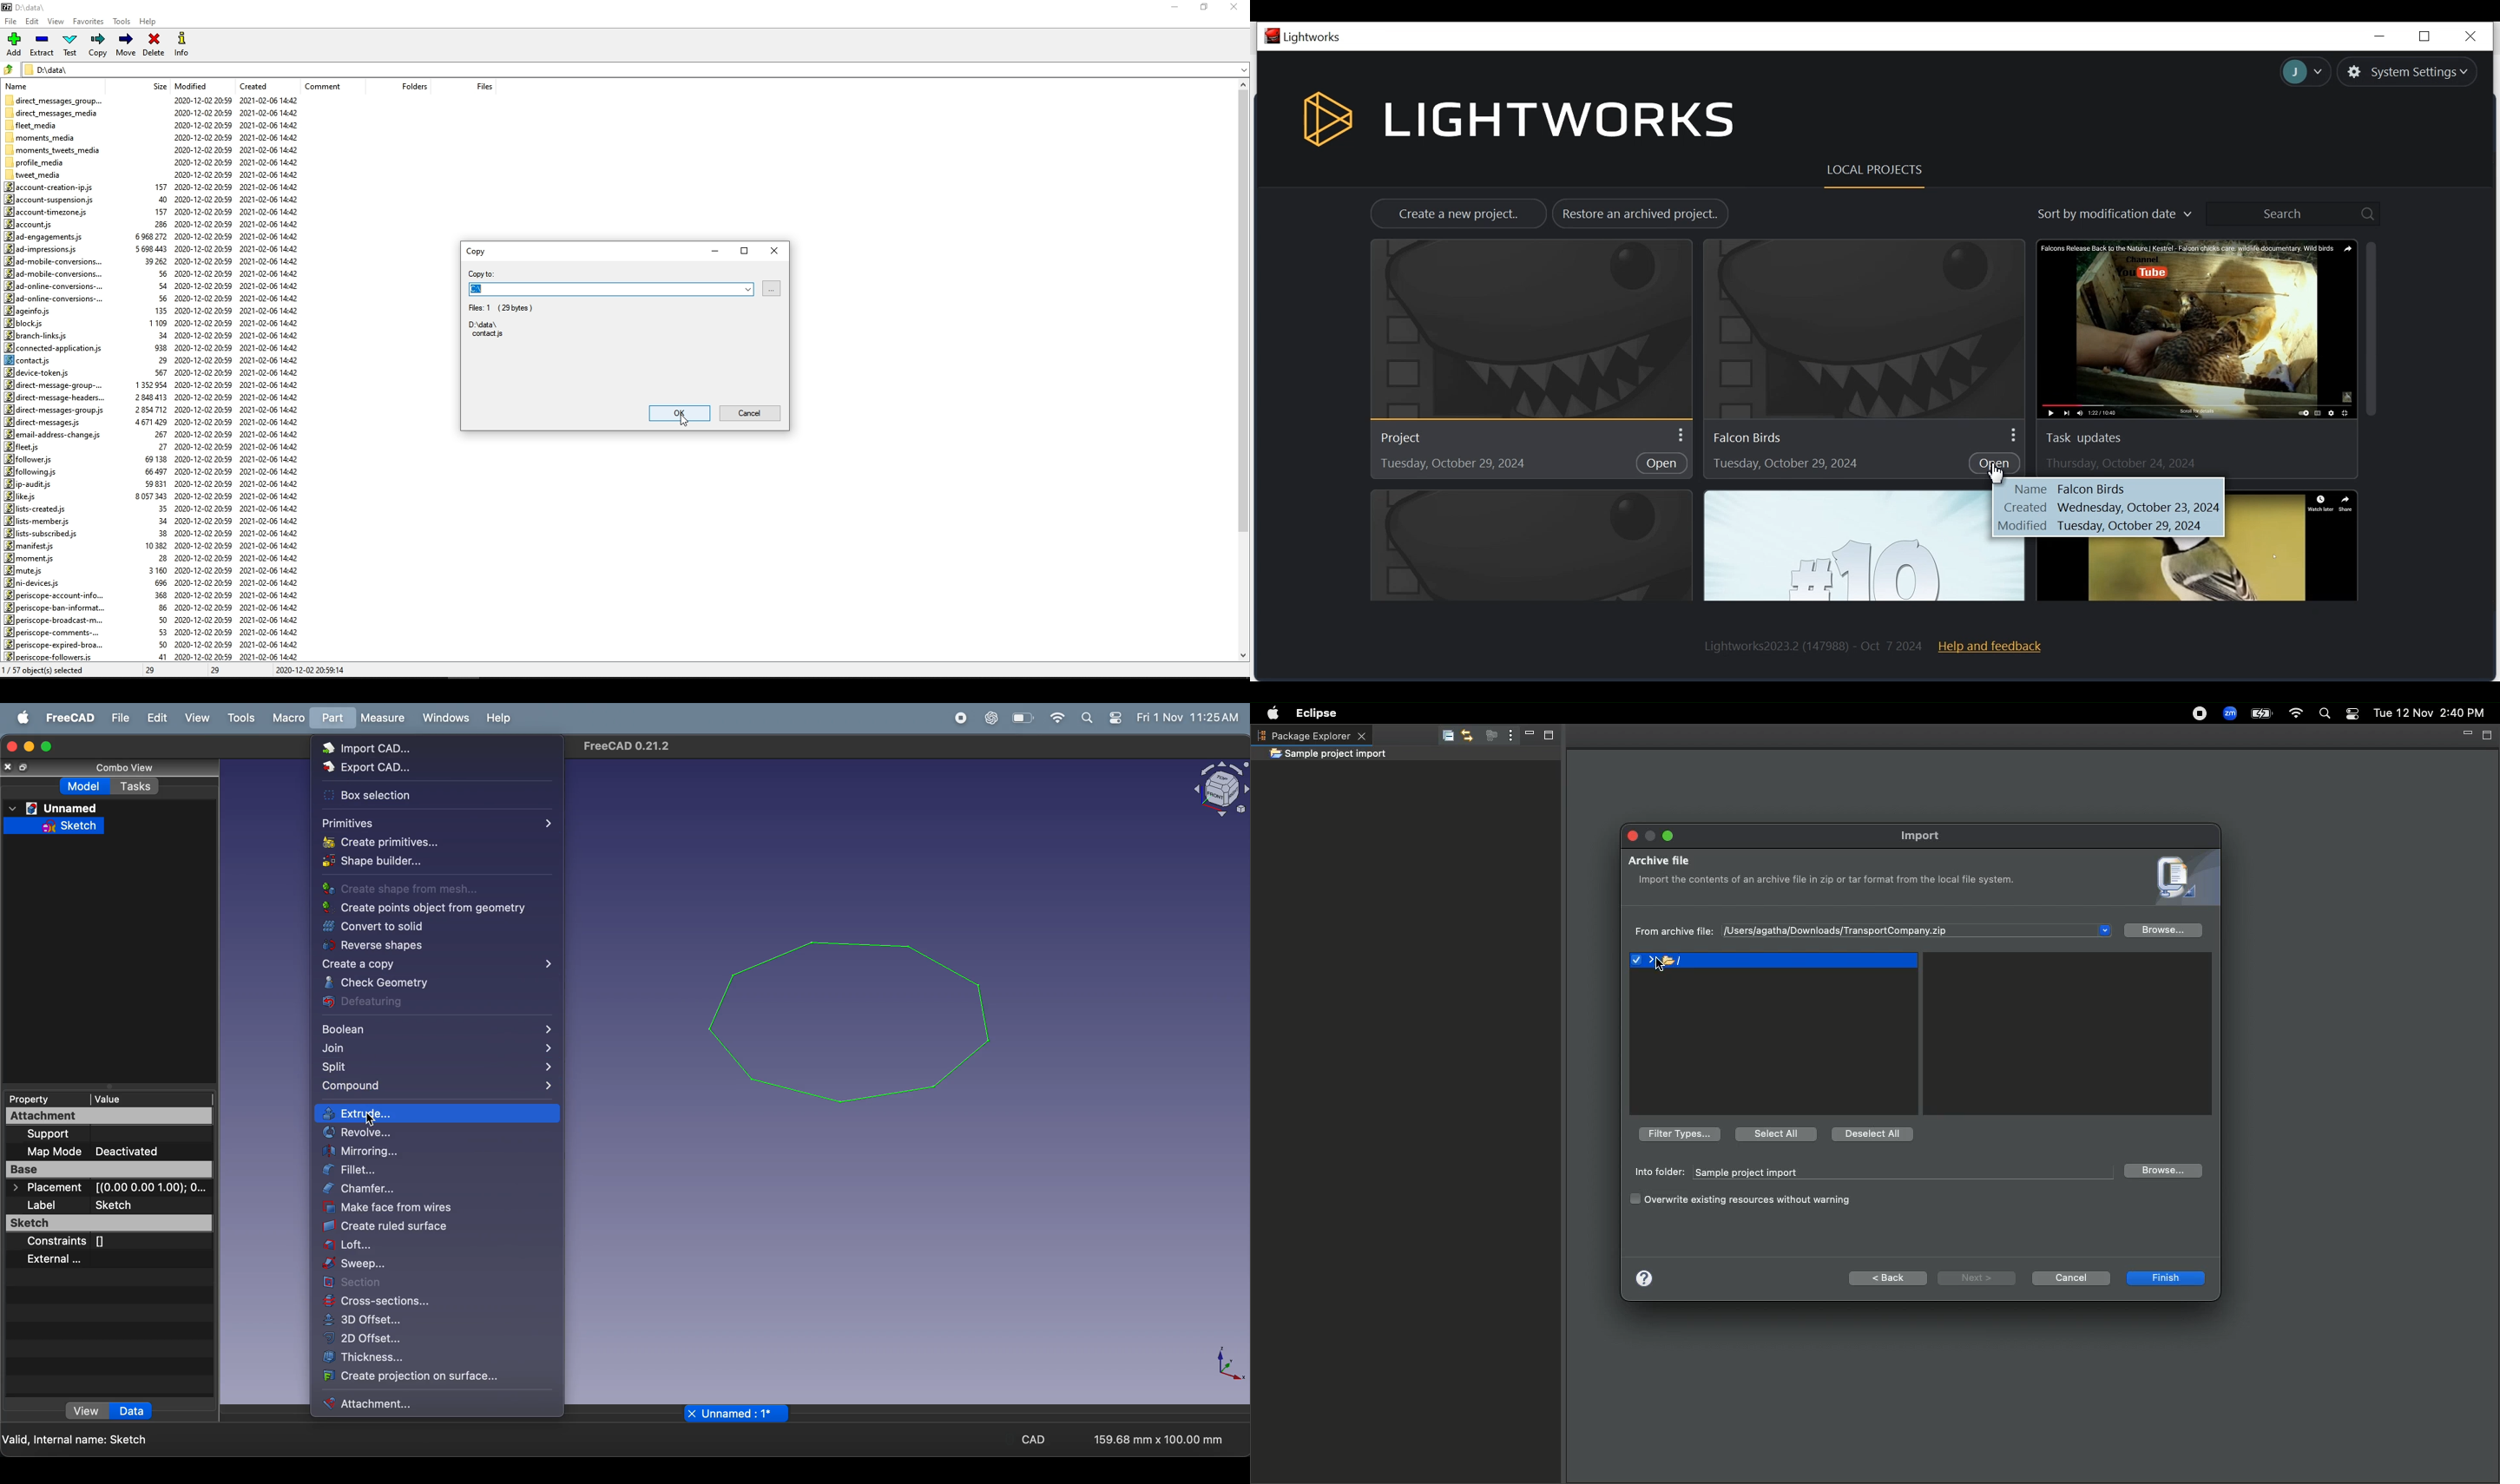  I want to click on x Unnamed : 1*, so click(732, 1413).